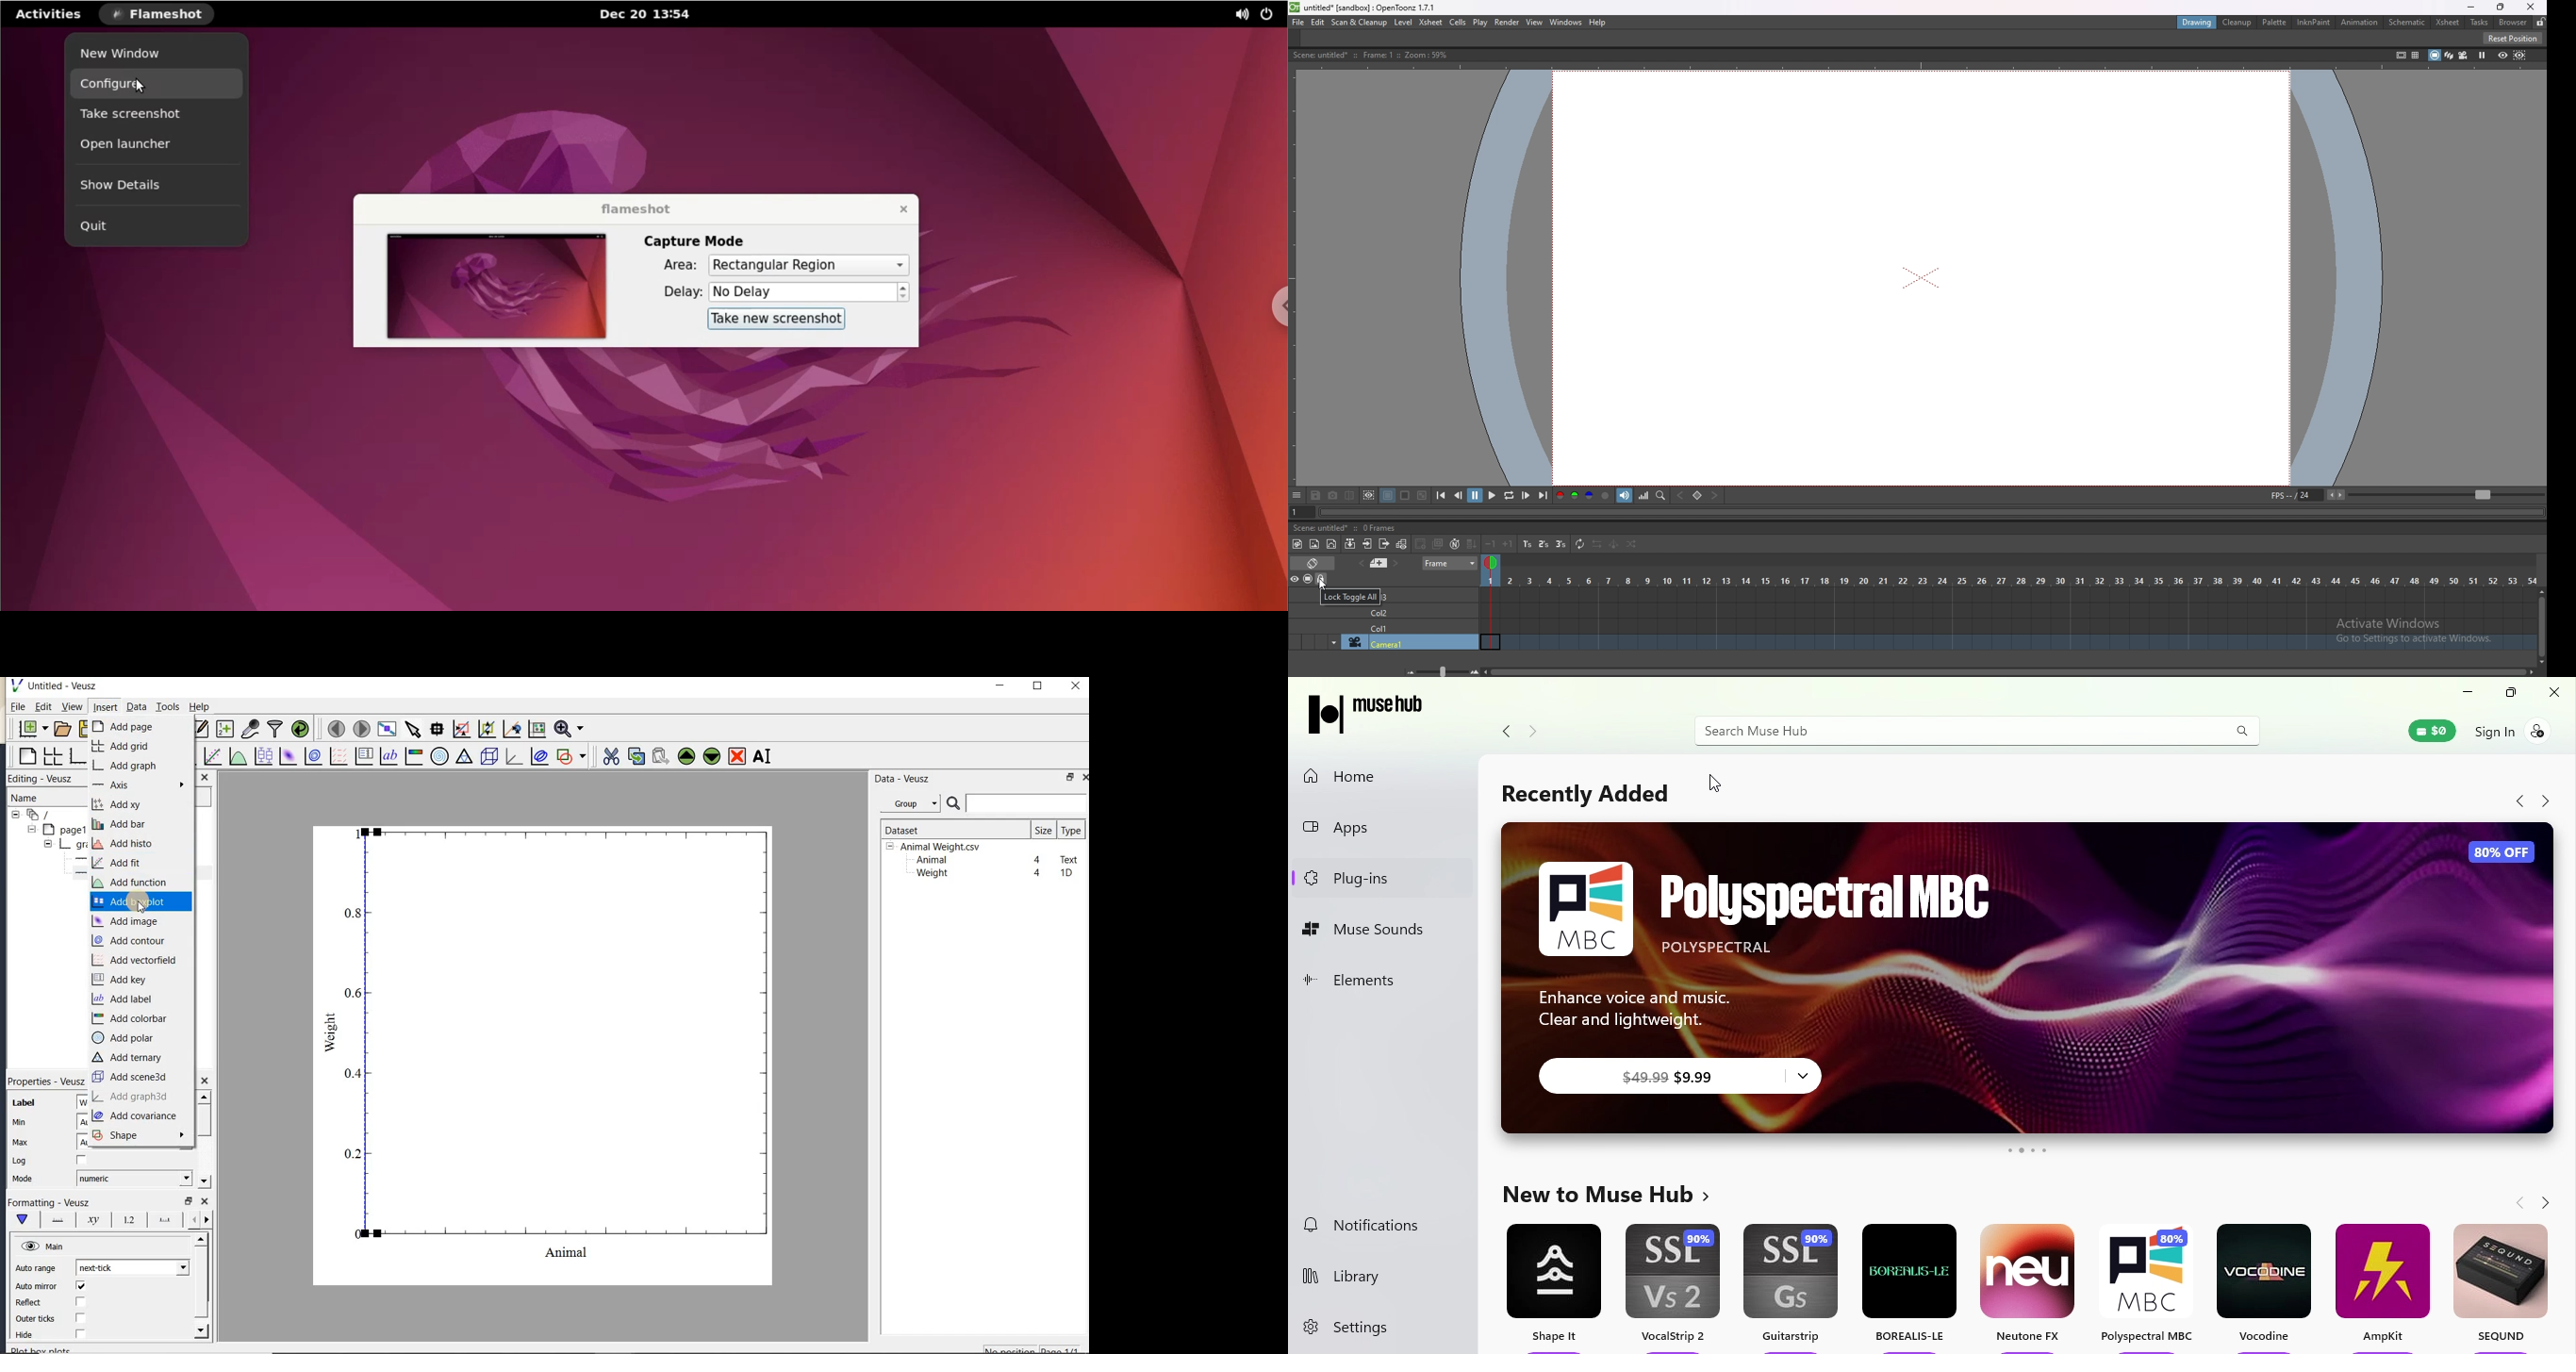 The image size is (2576, 1372). What do you see at coordinates (1369, 1227) in the screenshot?
I see `Notifictions` at bounding box center [1369, 1227].